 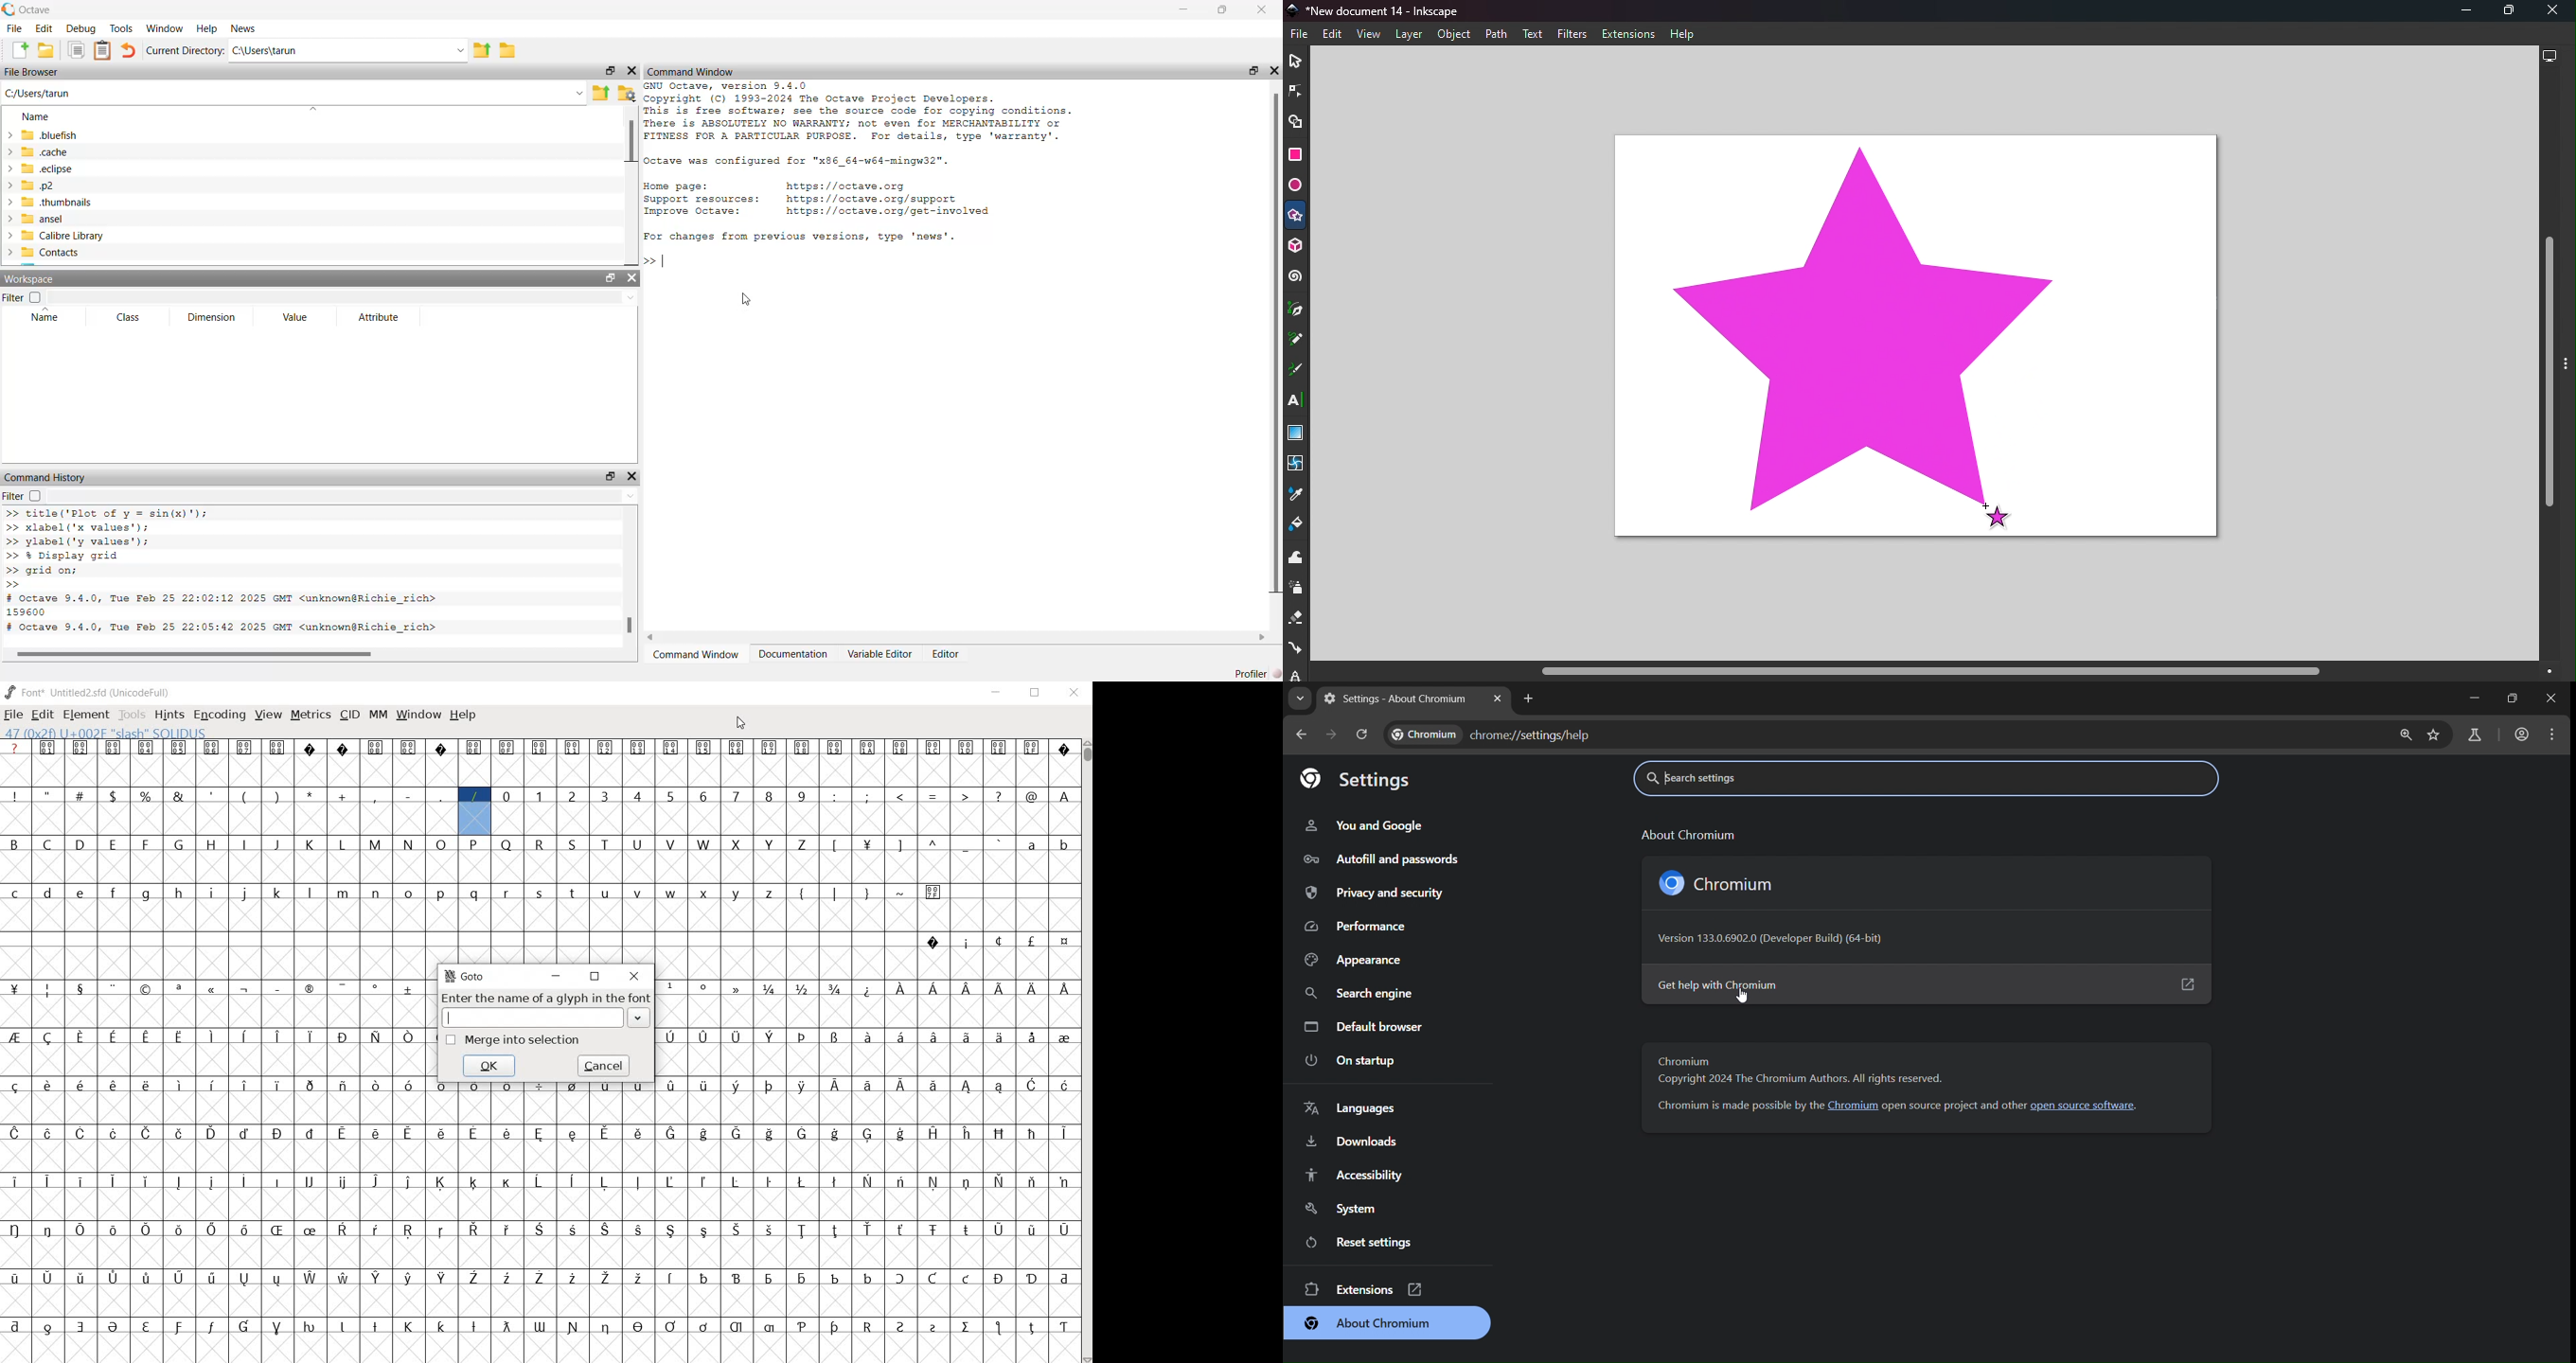 What do you see at coordinates (15, 1037) in the screenshot?
I see `glyph` at bounding box center [15, 1037].